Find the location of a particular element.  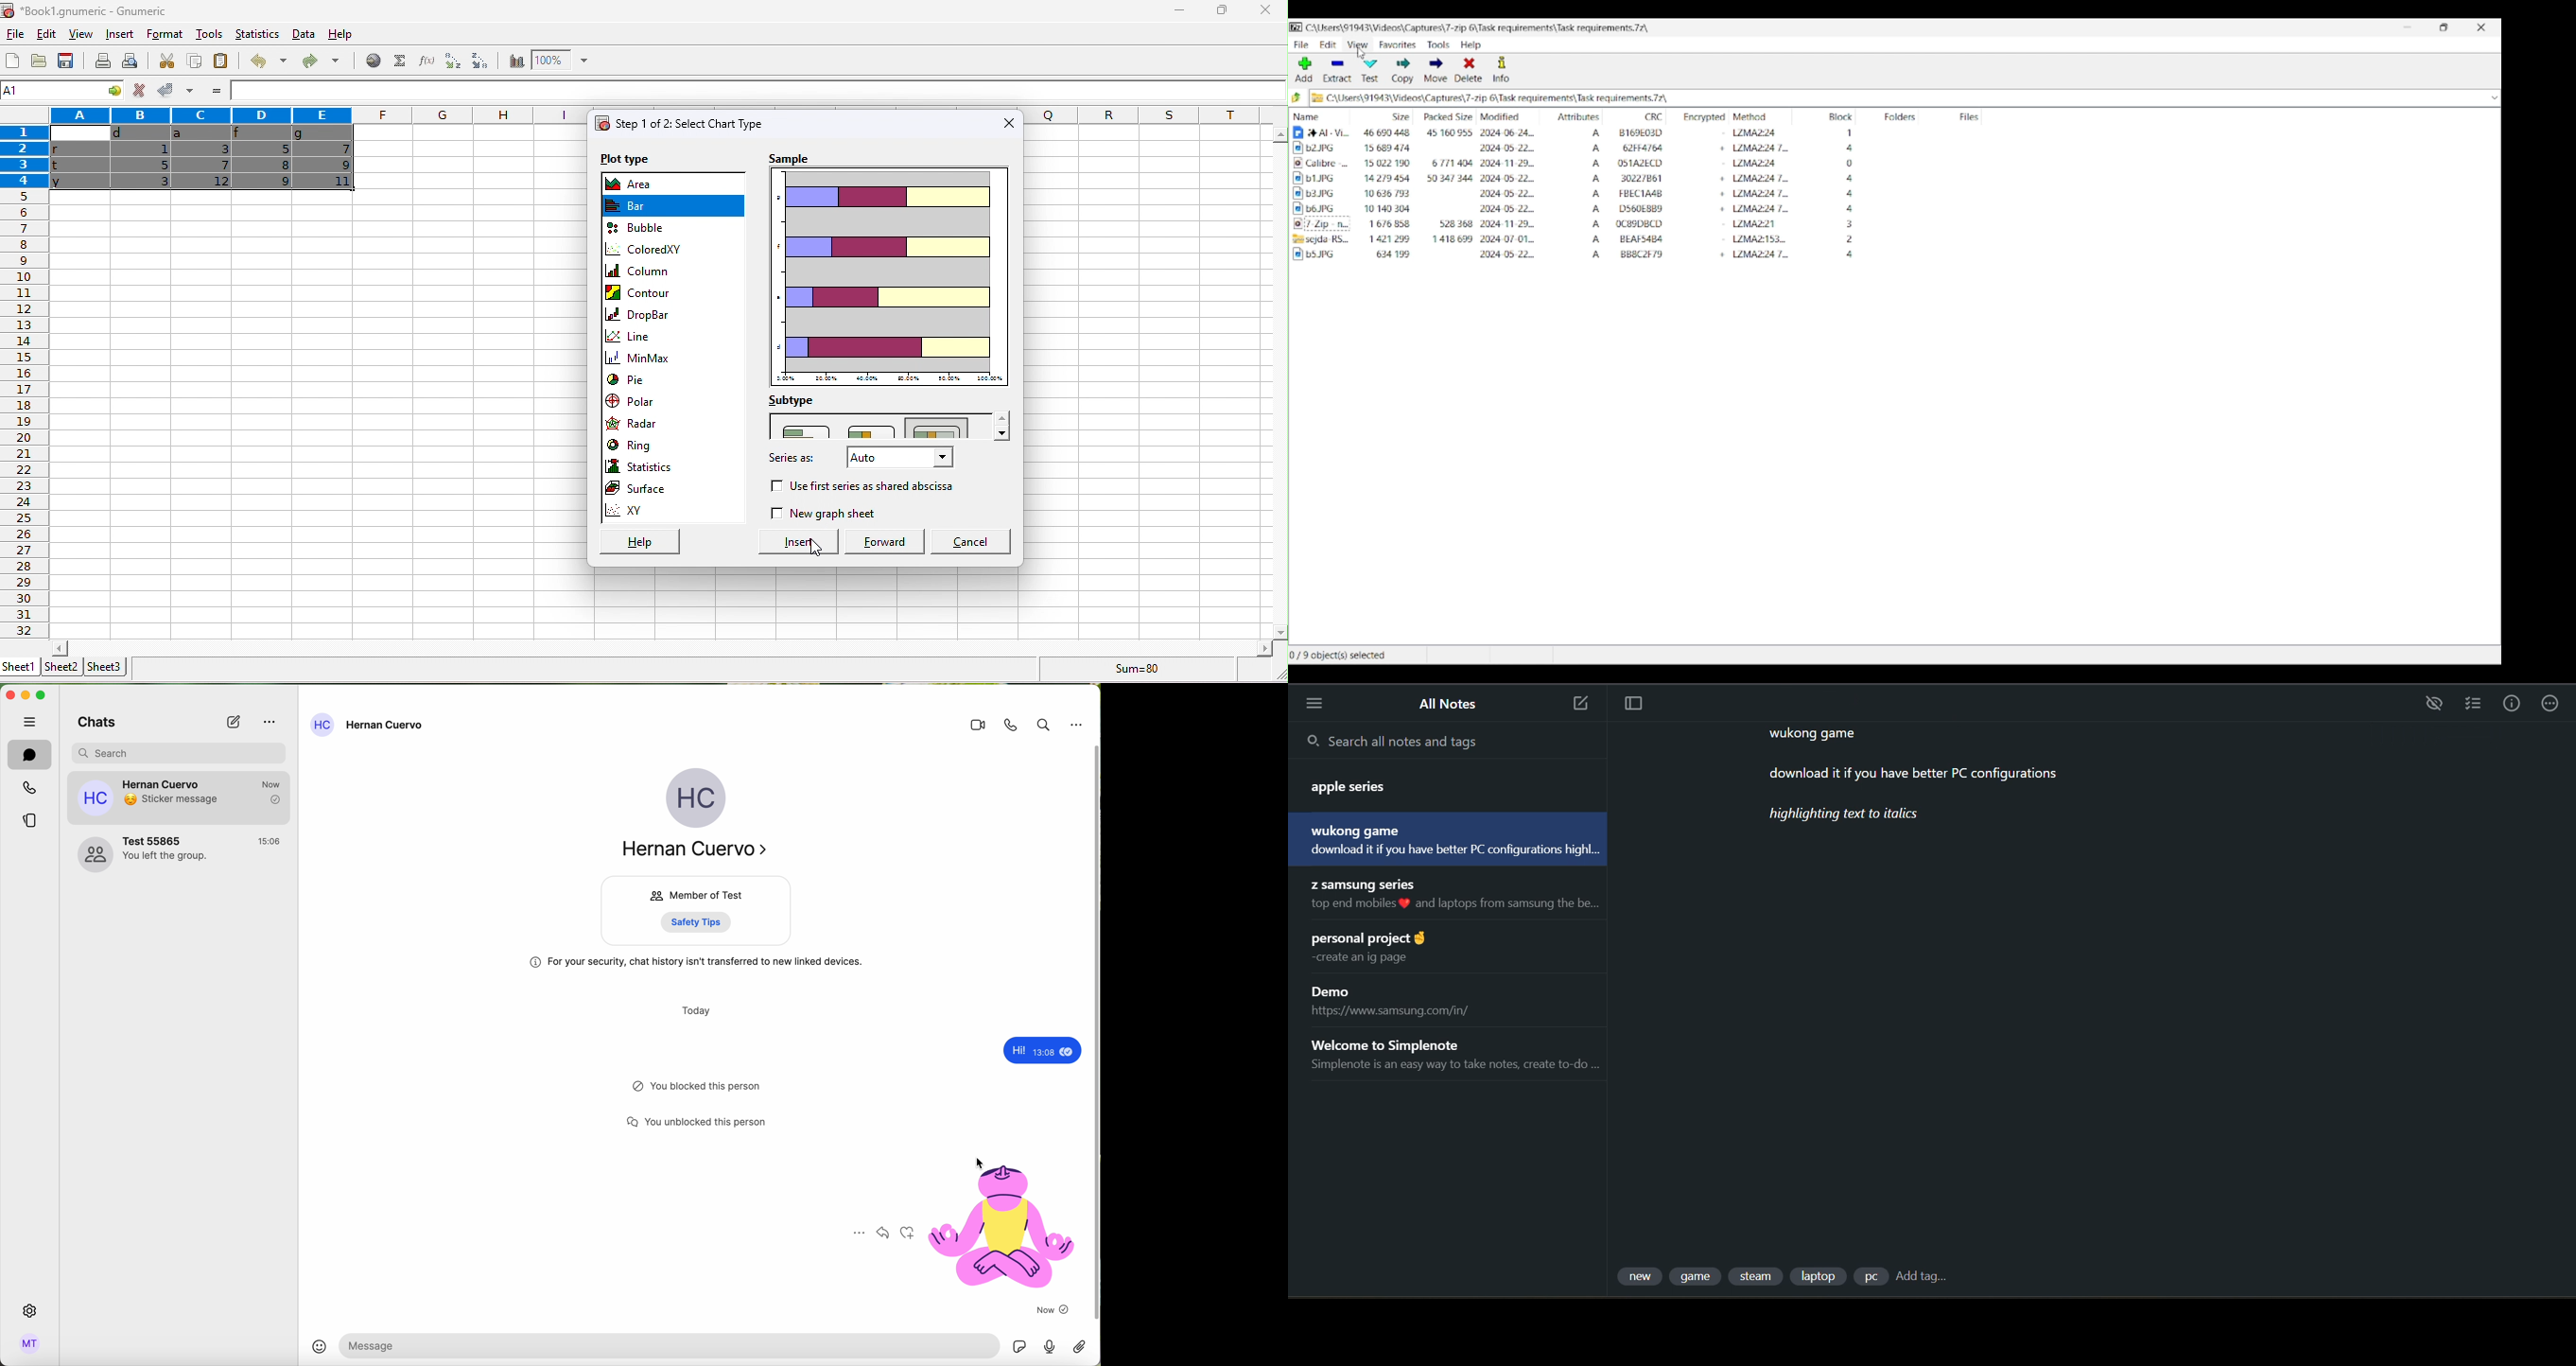

name of contact is located at coordinates (369, 725).